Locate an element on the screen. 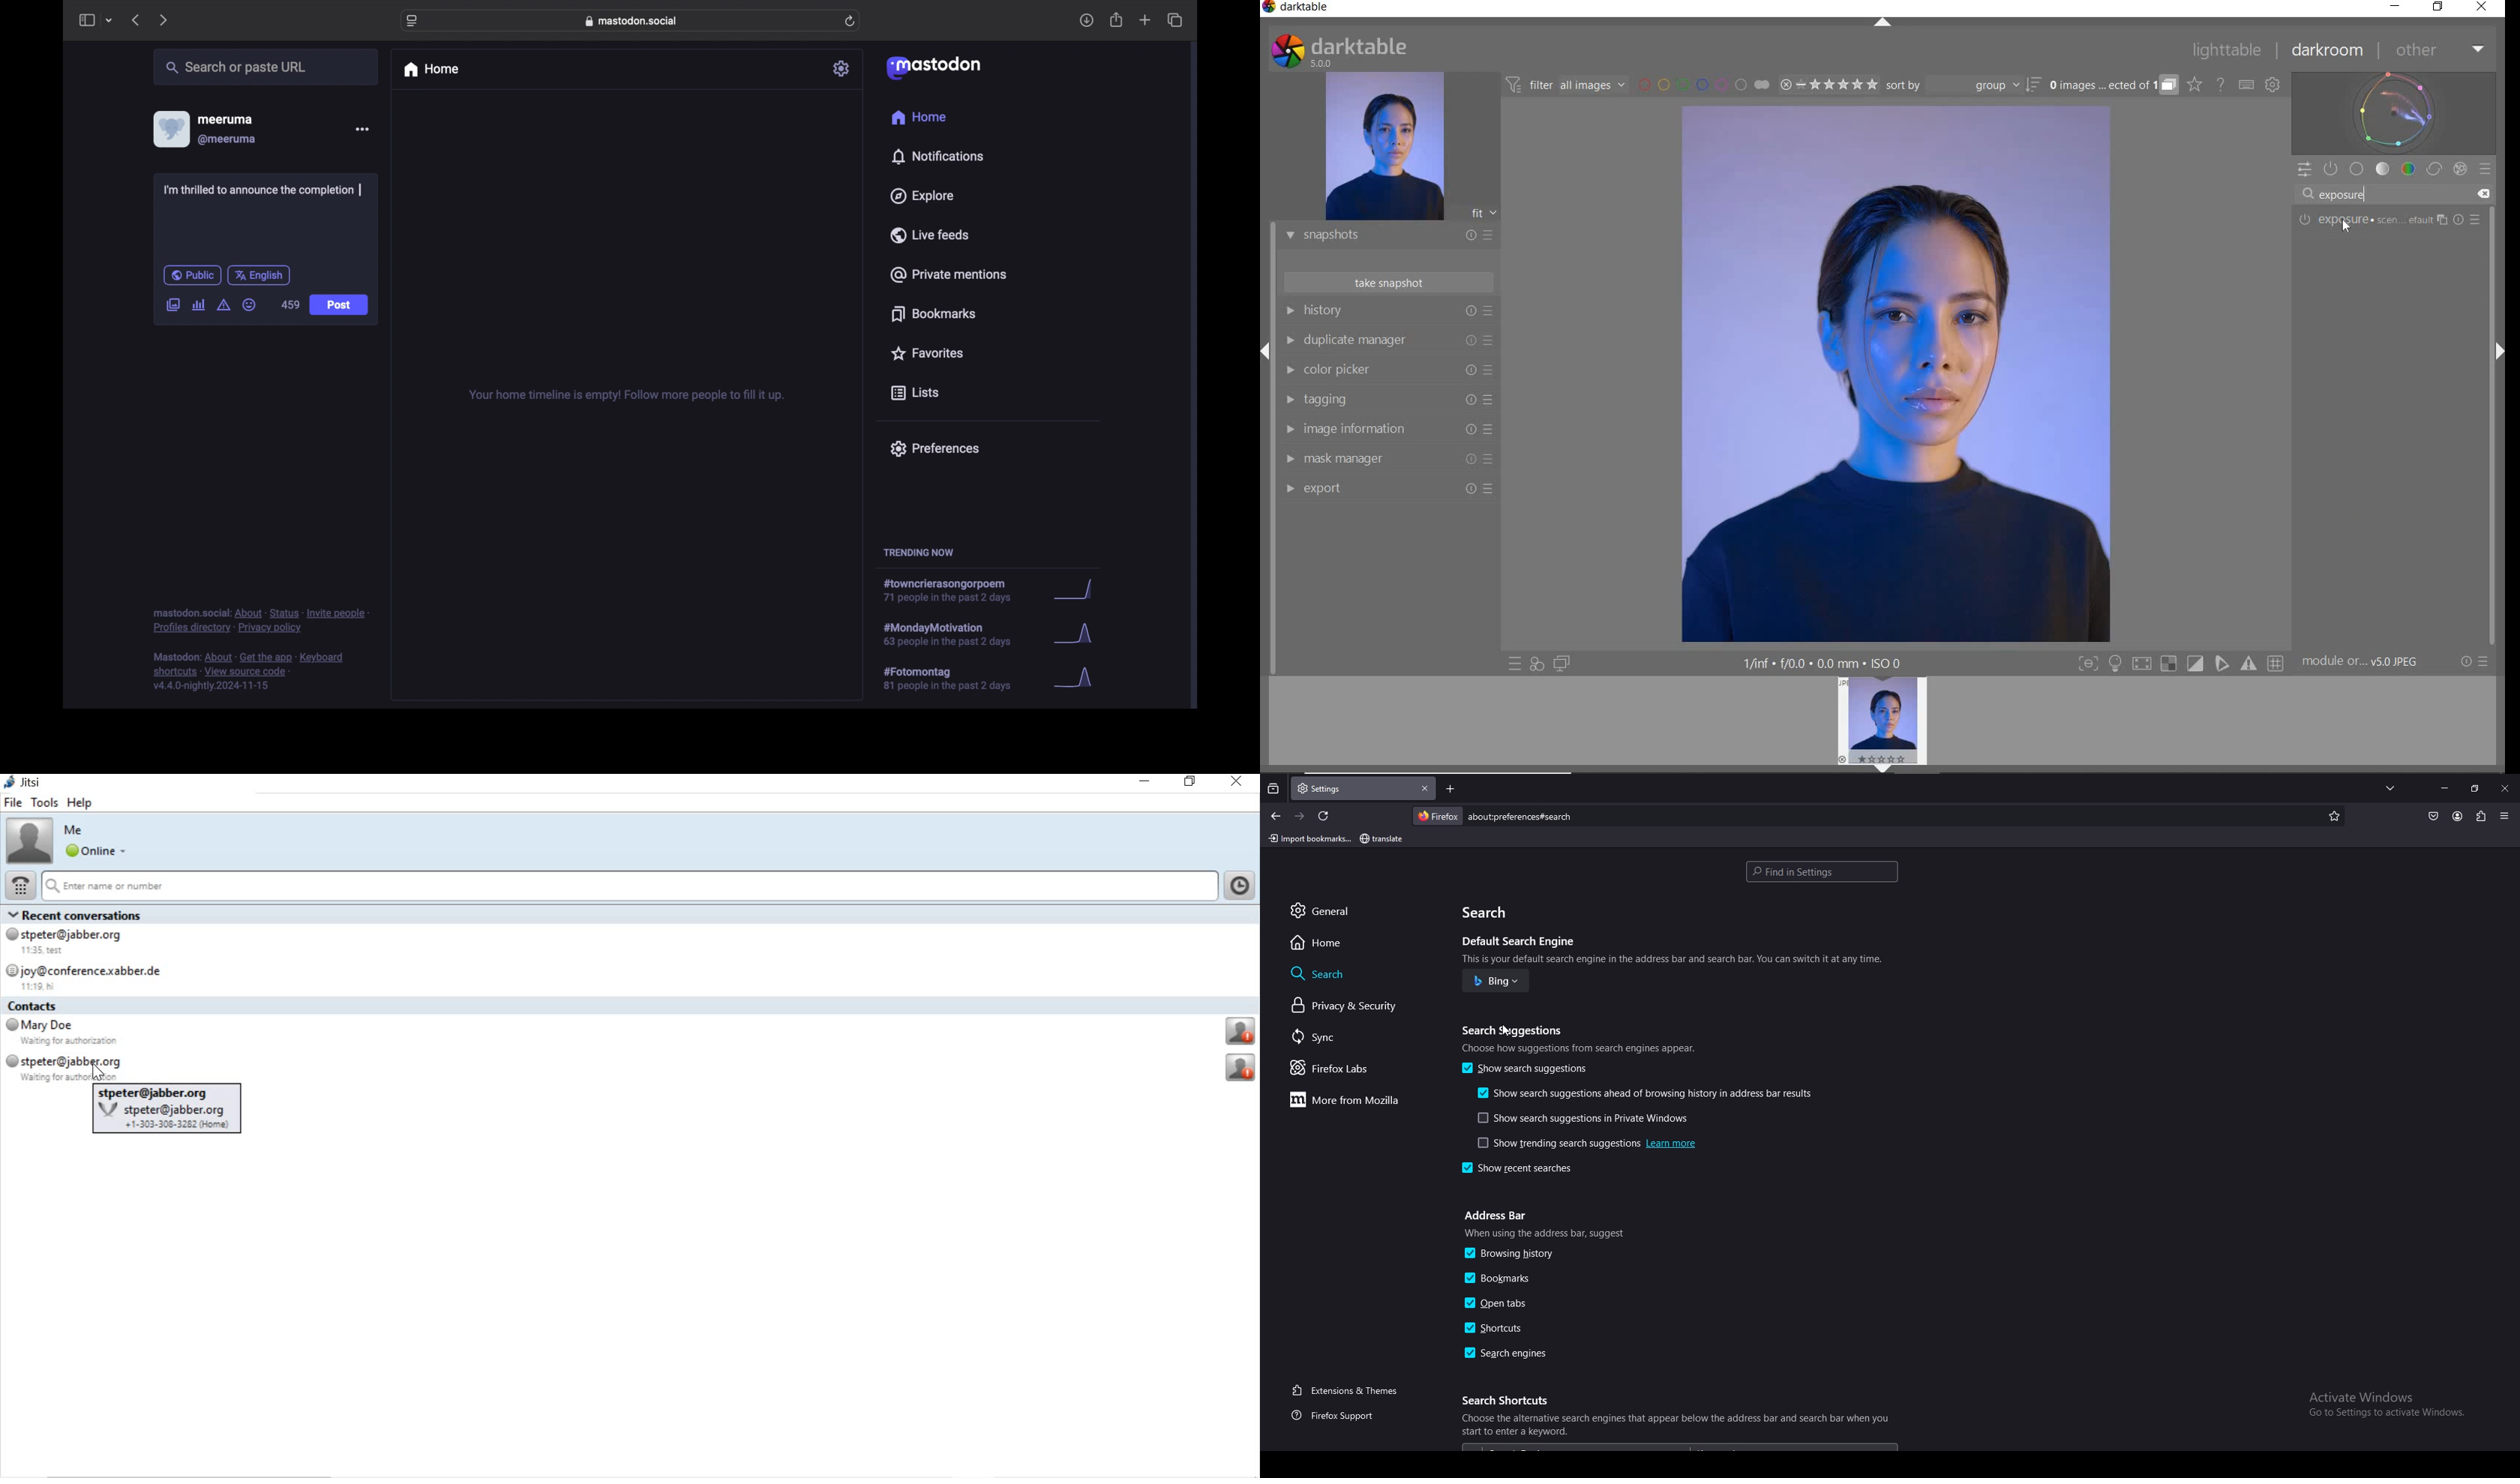 This screenshot has width=2520, height=1484. notifications is located at coordinates (937, 157).